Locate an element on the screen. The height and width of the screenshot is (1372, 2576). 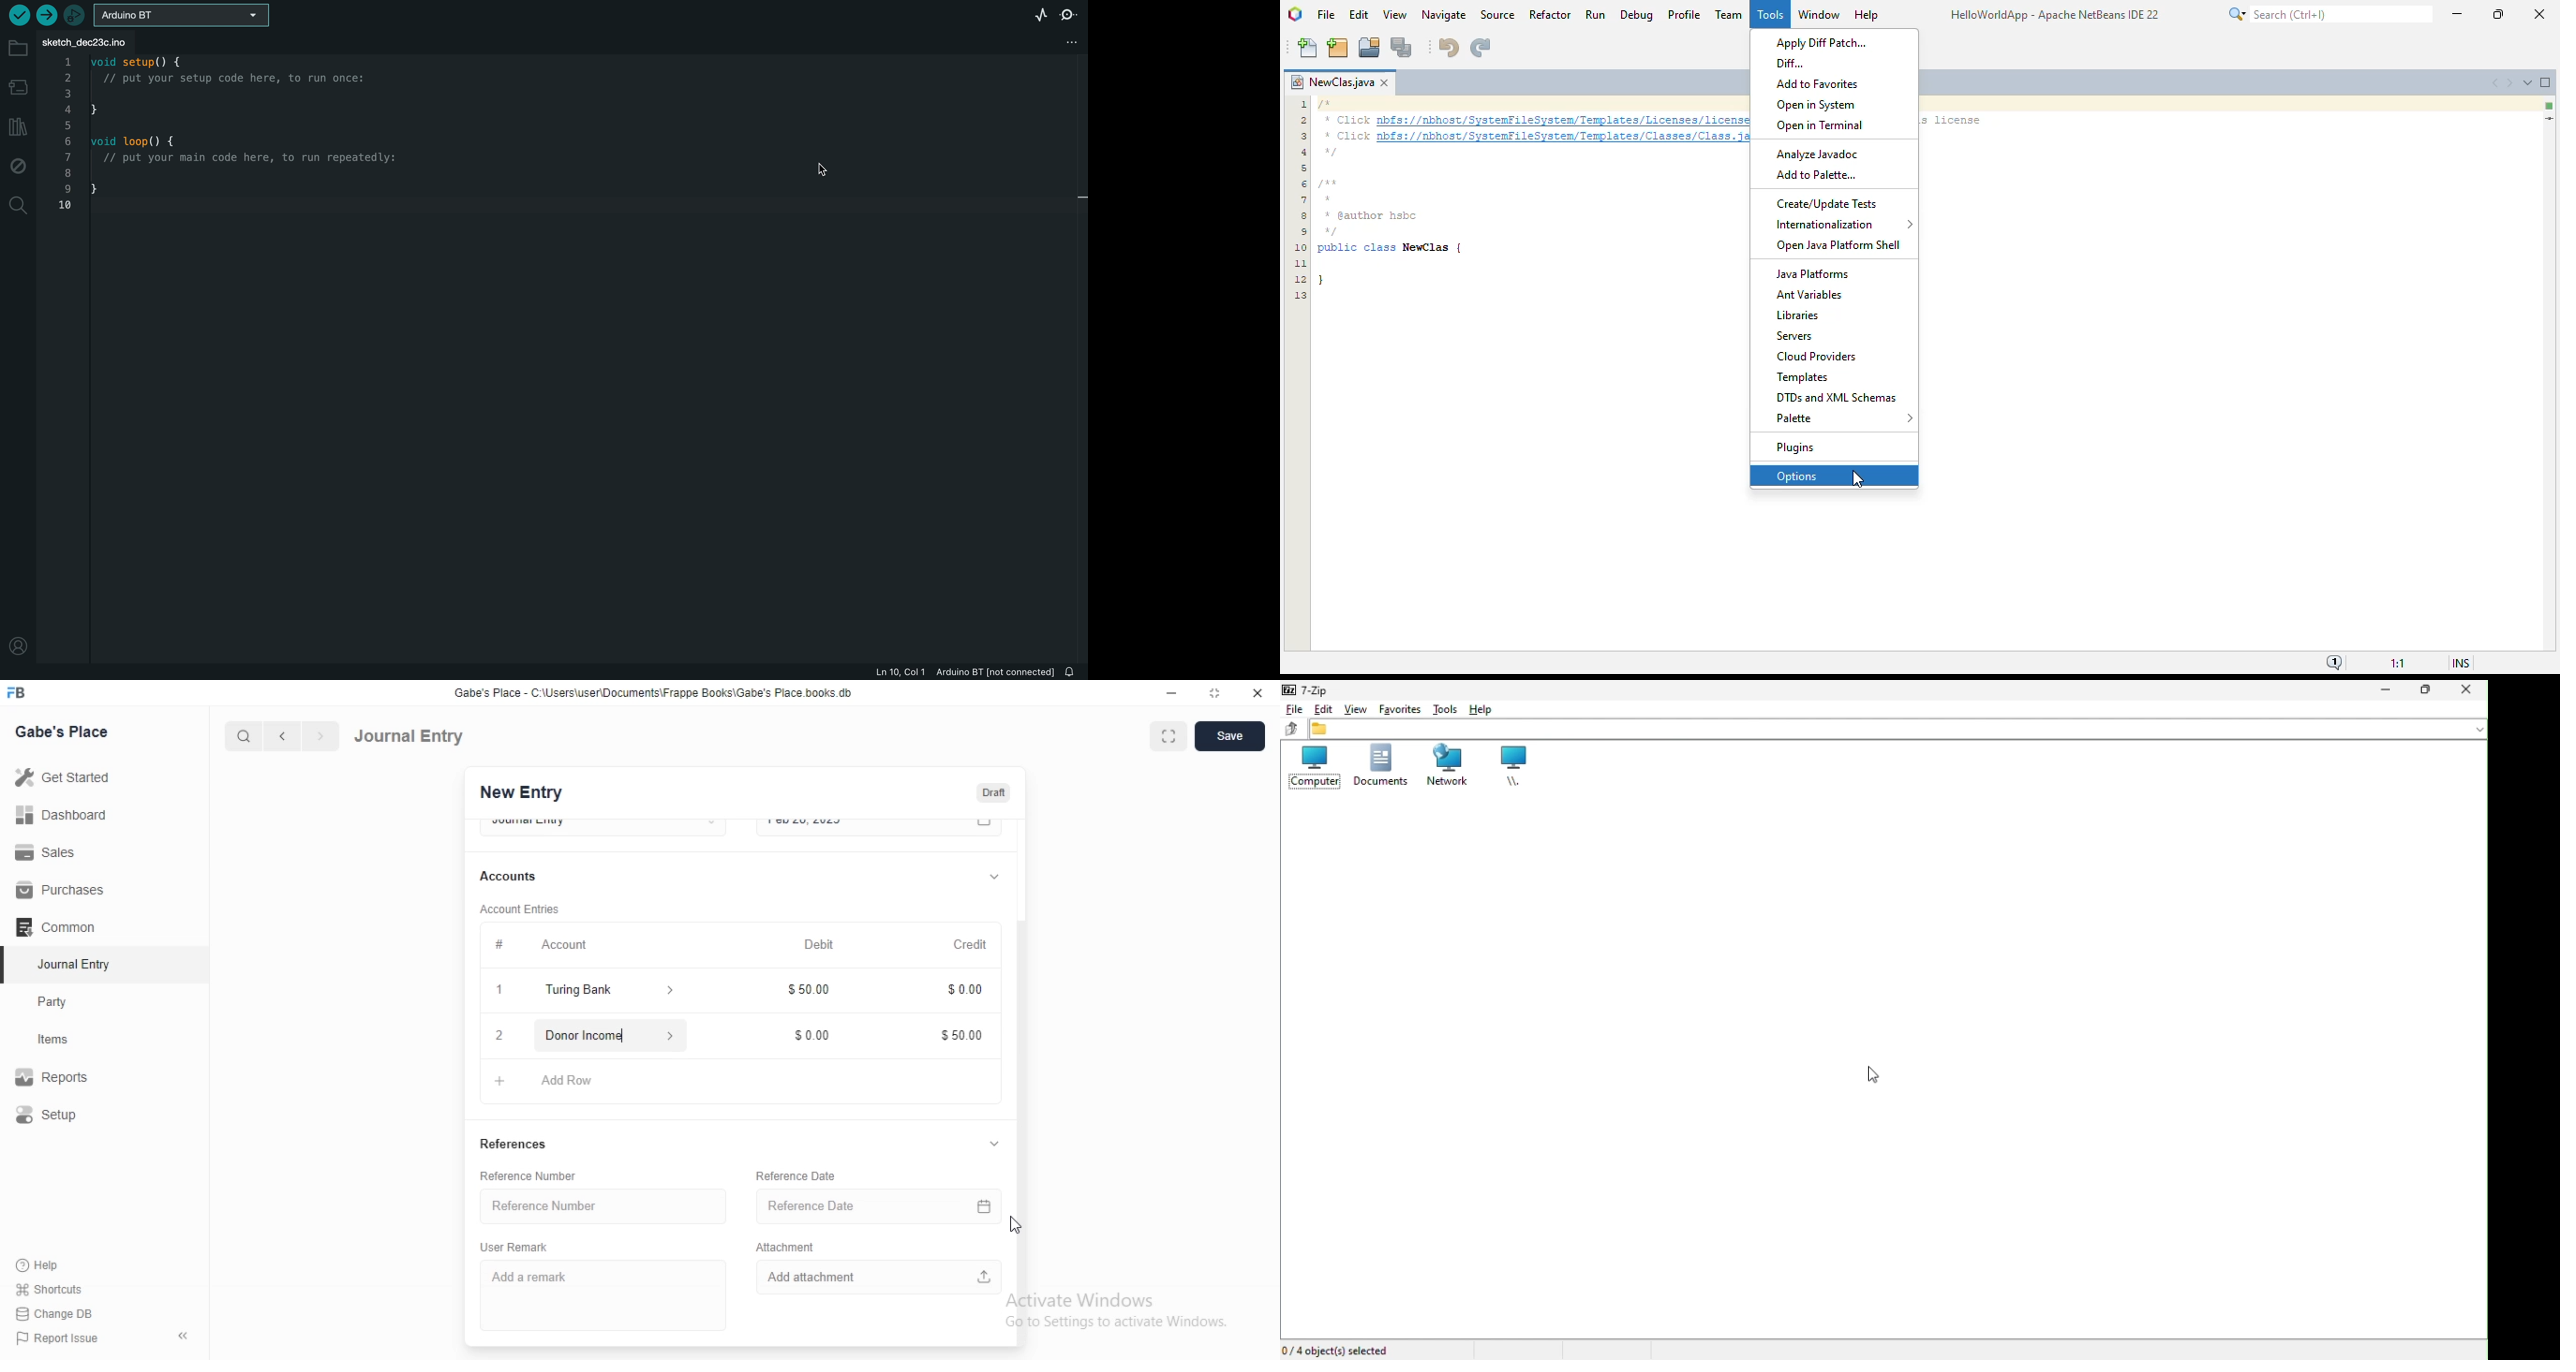
Reference Number is located at coordinates (537, 1176).